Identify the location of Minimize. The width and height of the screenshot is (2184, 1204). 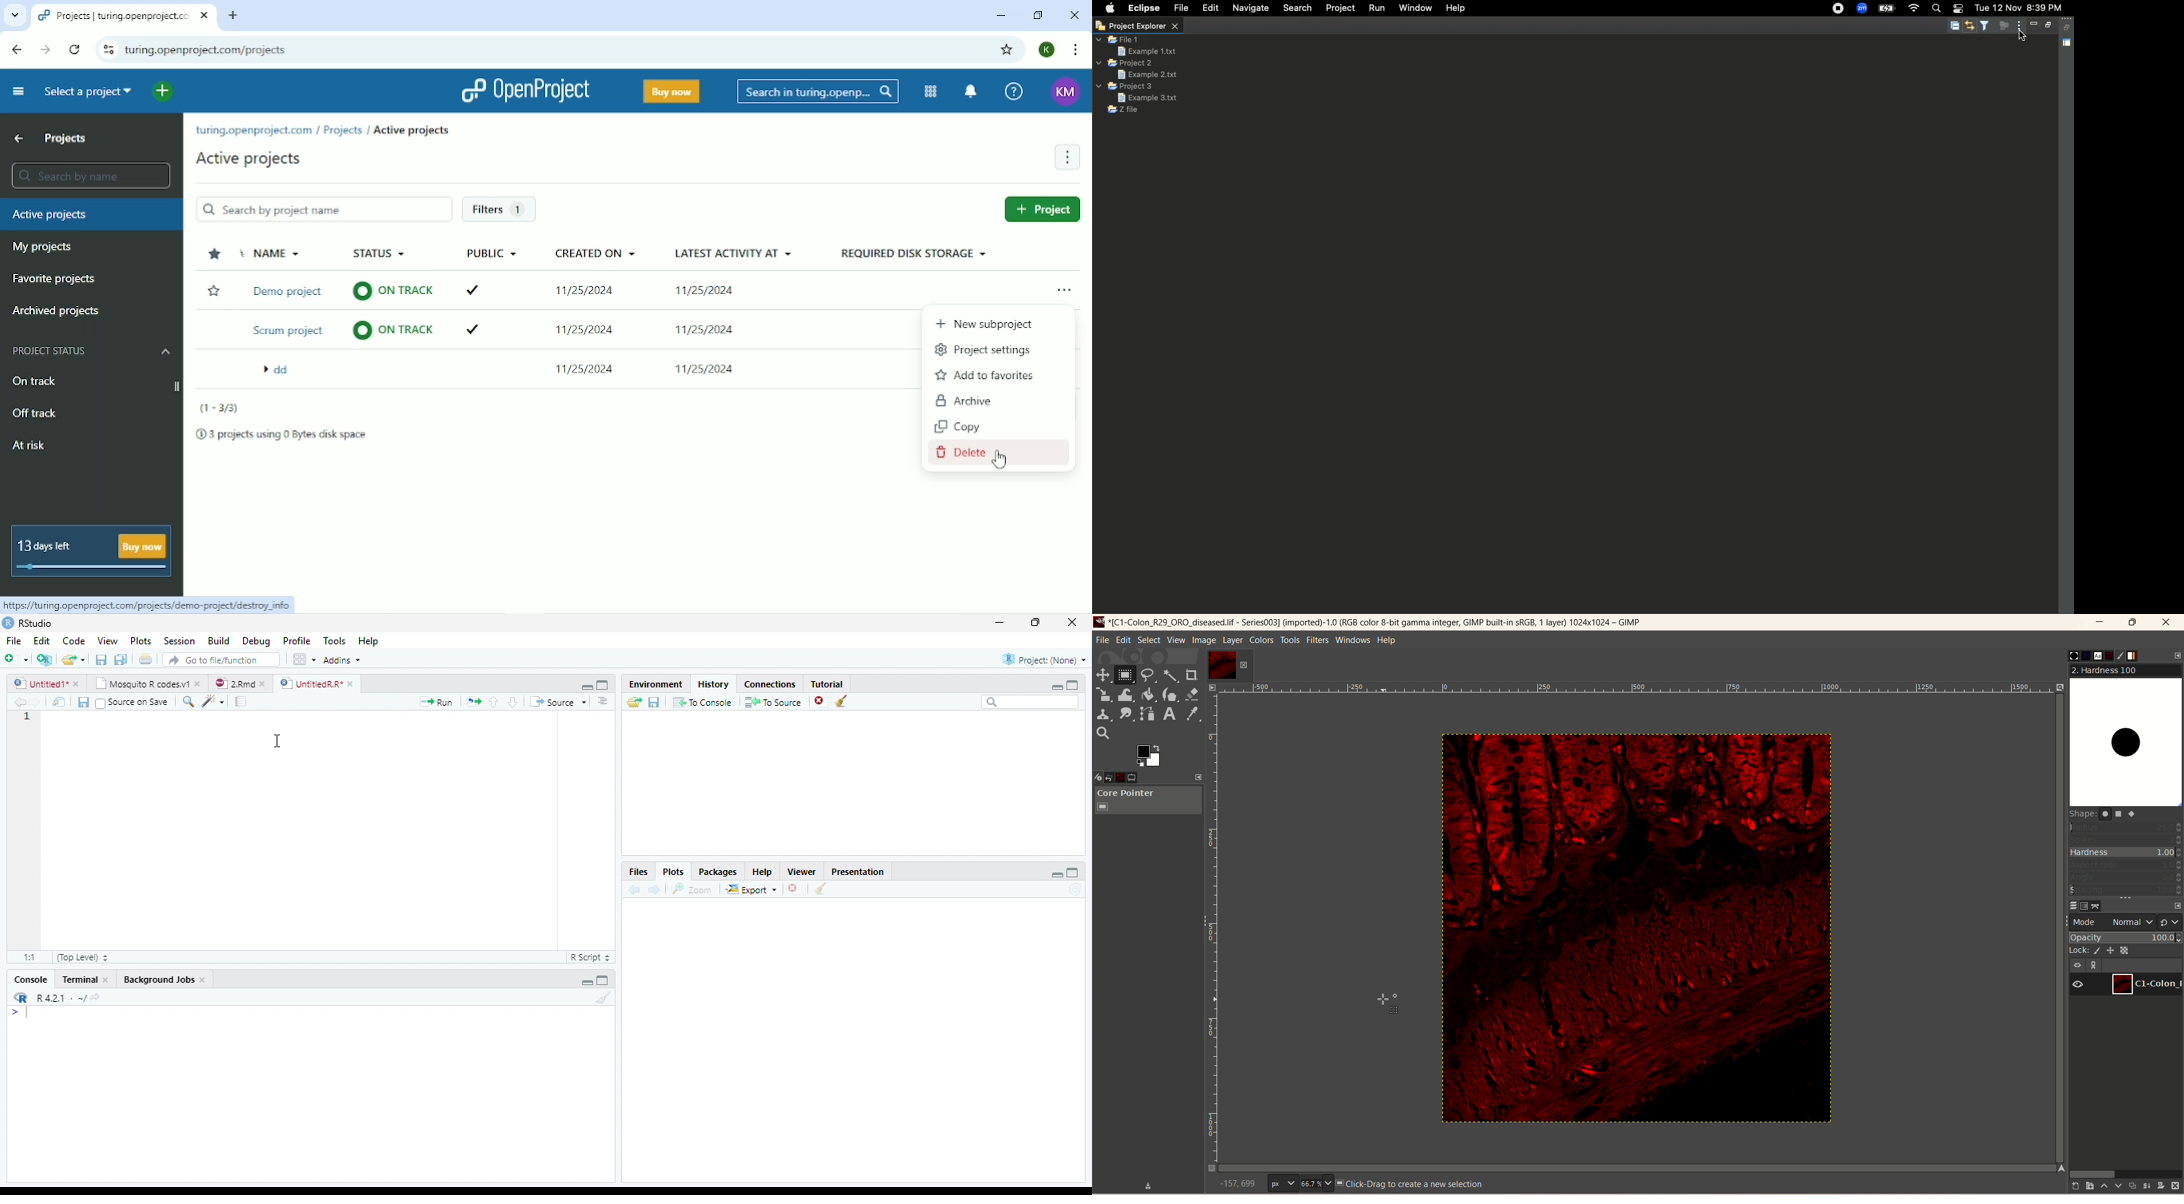
(1001, 622).